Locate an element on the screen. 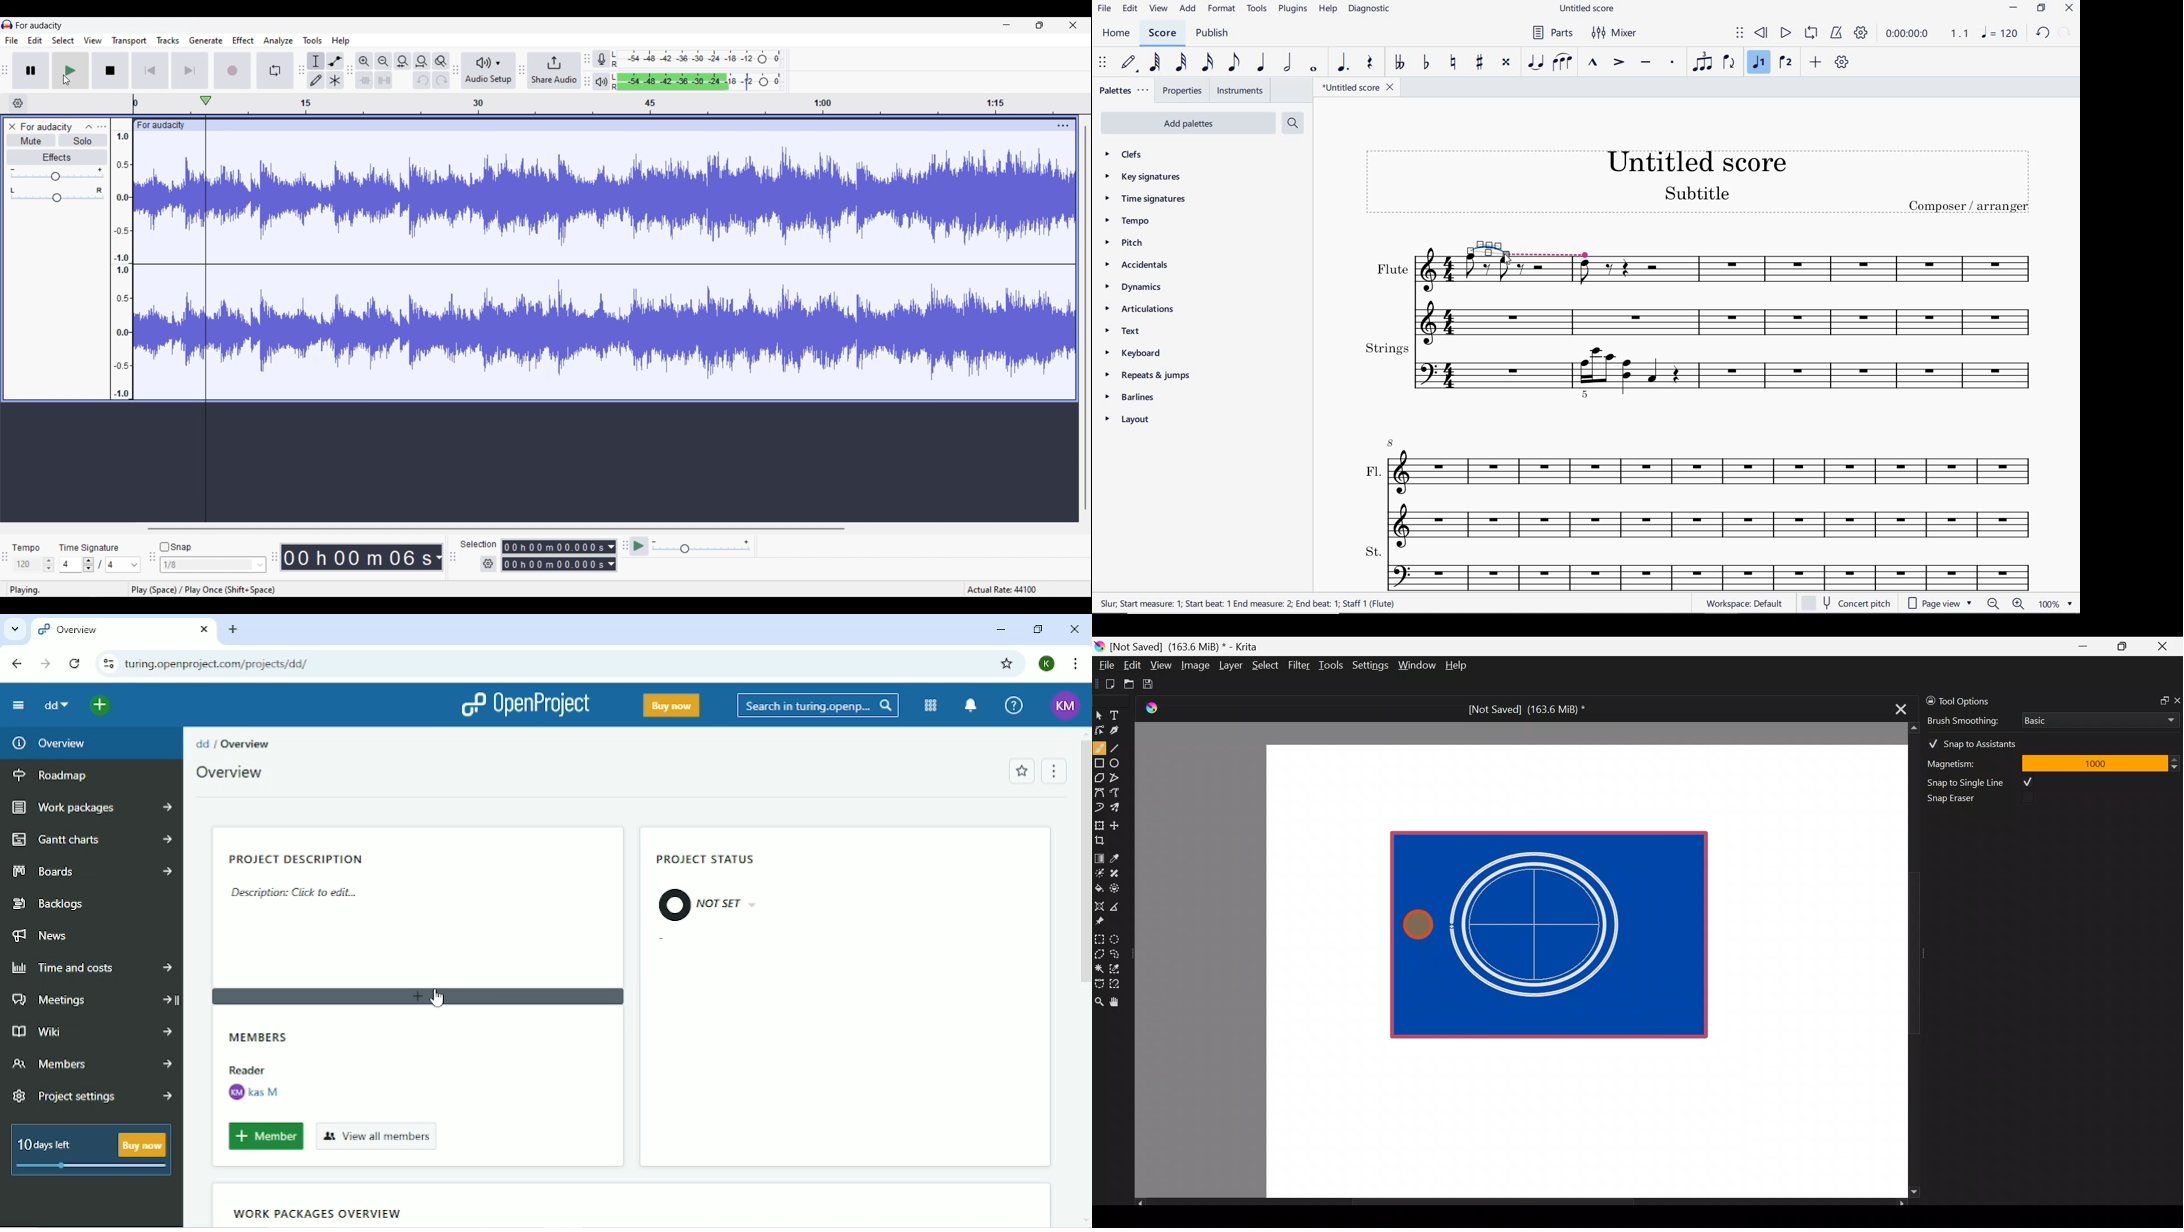  Tools is located at coordinates (1333, 666).